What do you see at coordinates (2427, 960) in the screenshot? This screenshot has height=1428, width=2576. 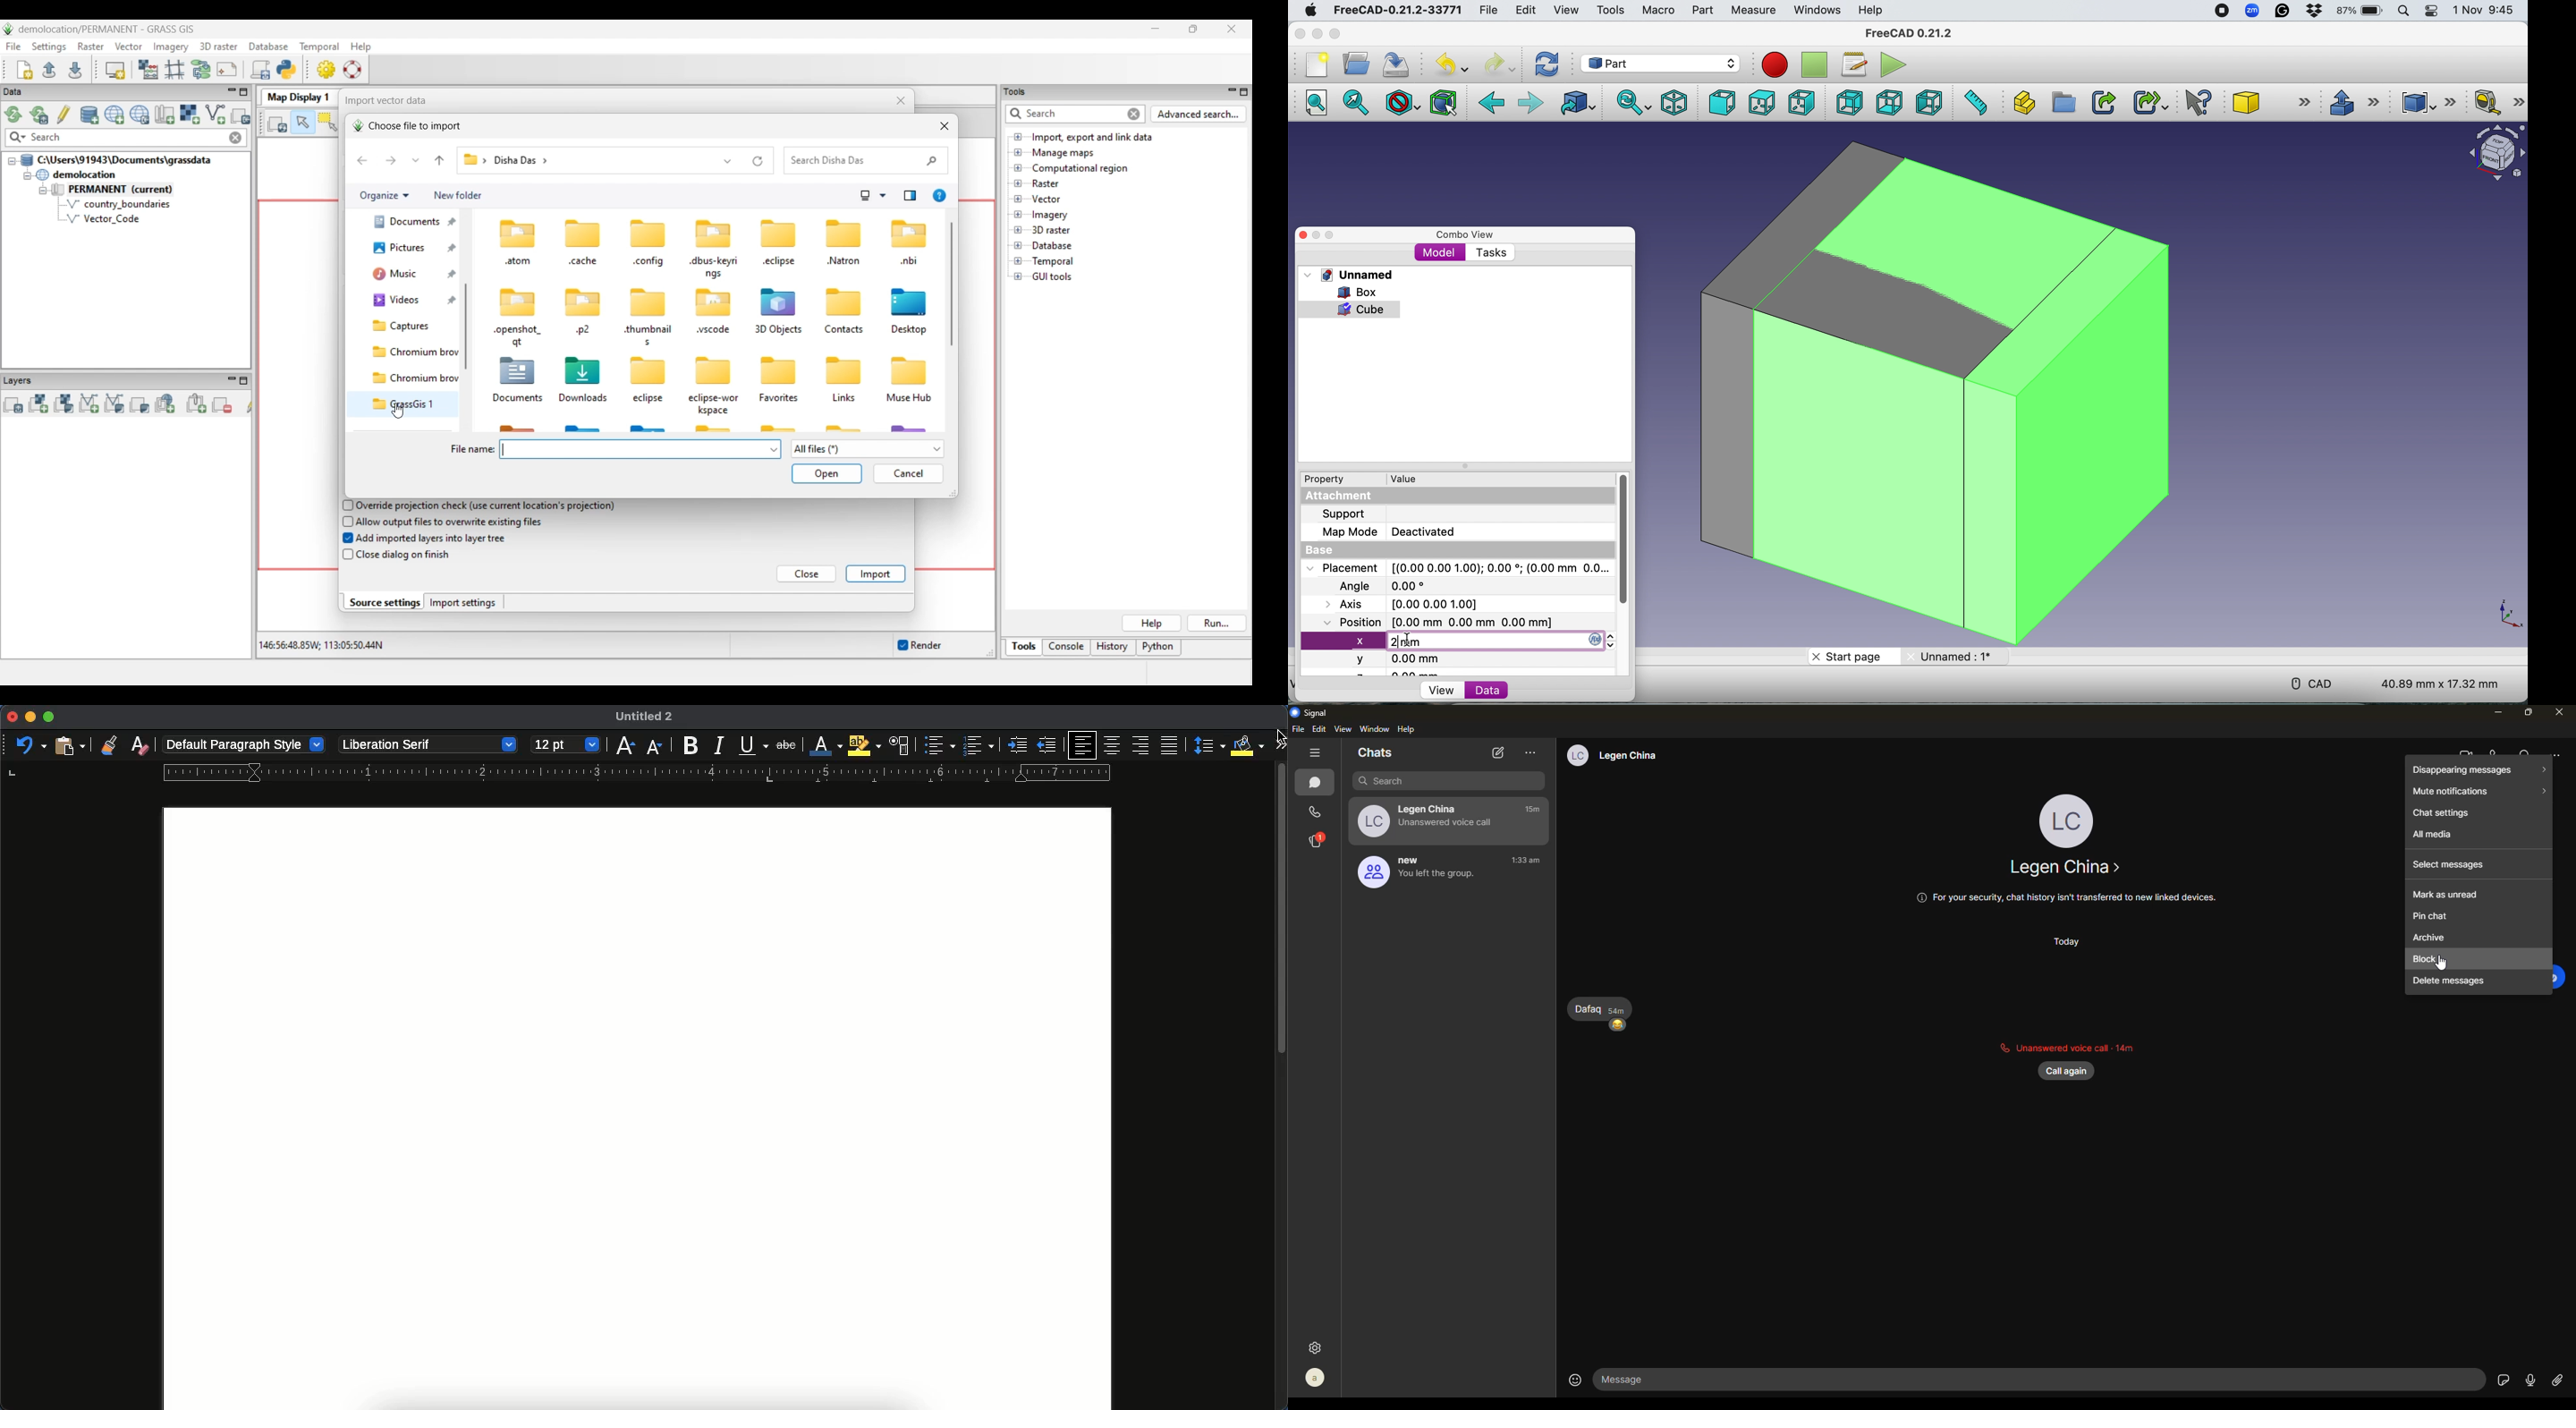 I see `block` at bounding box center [2427, 960].